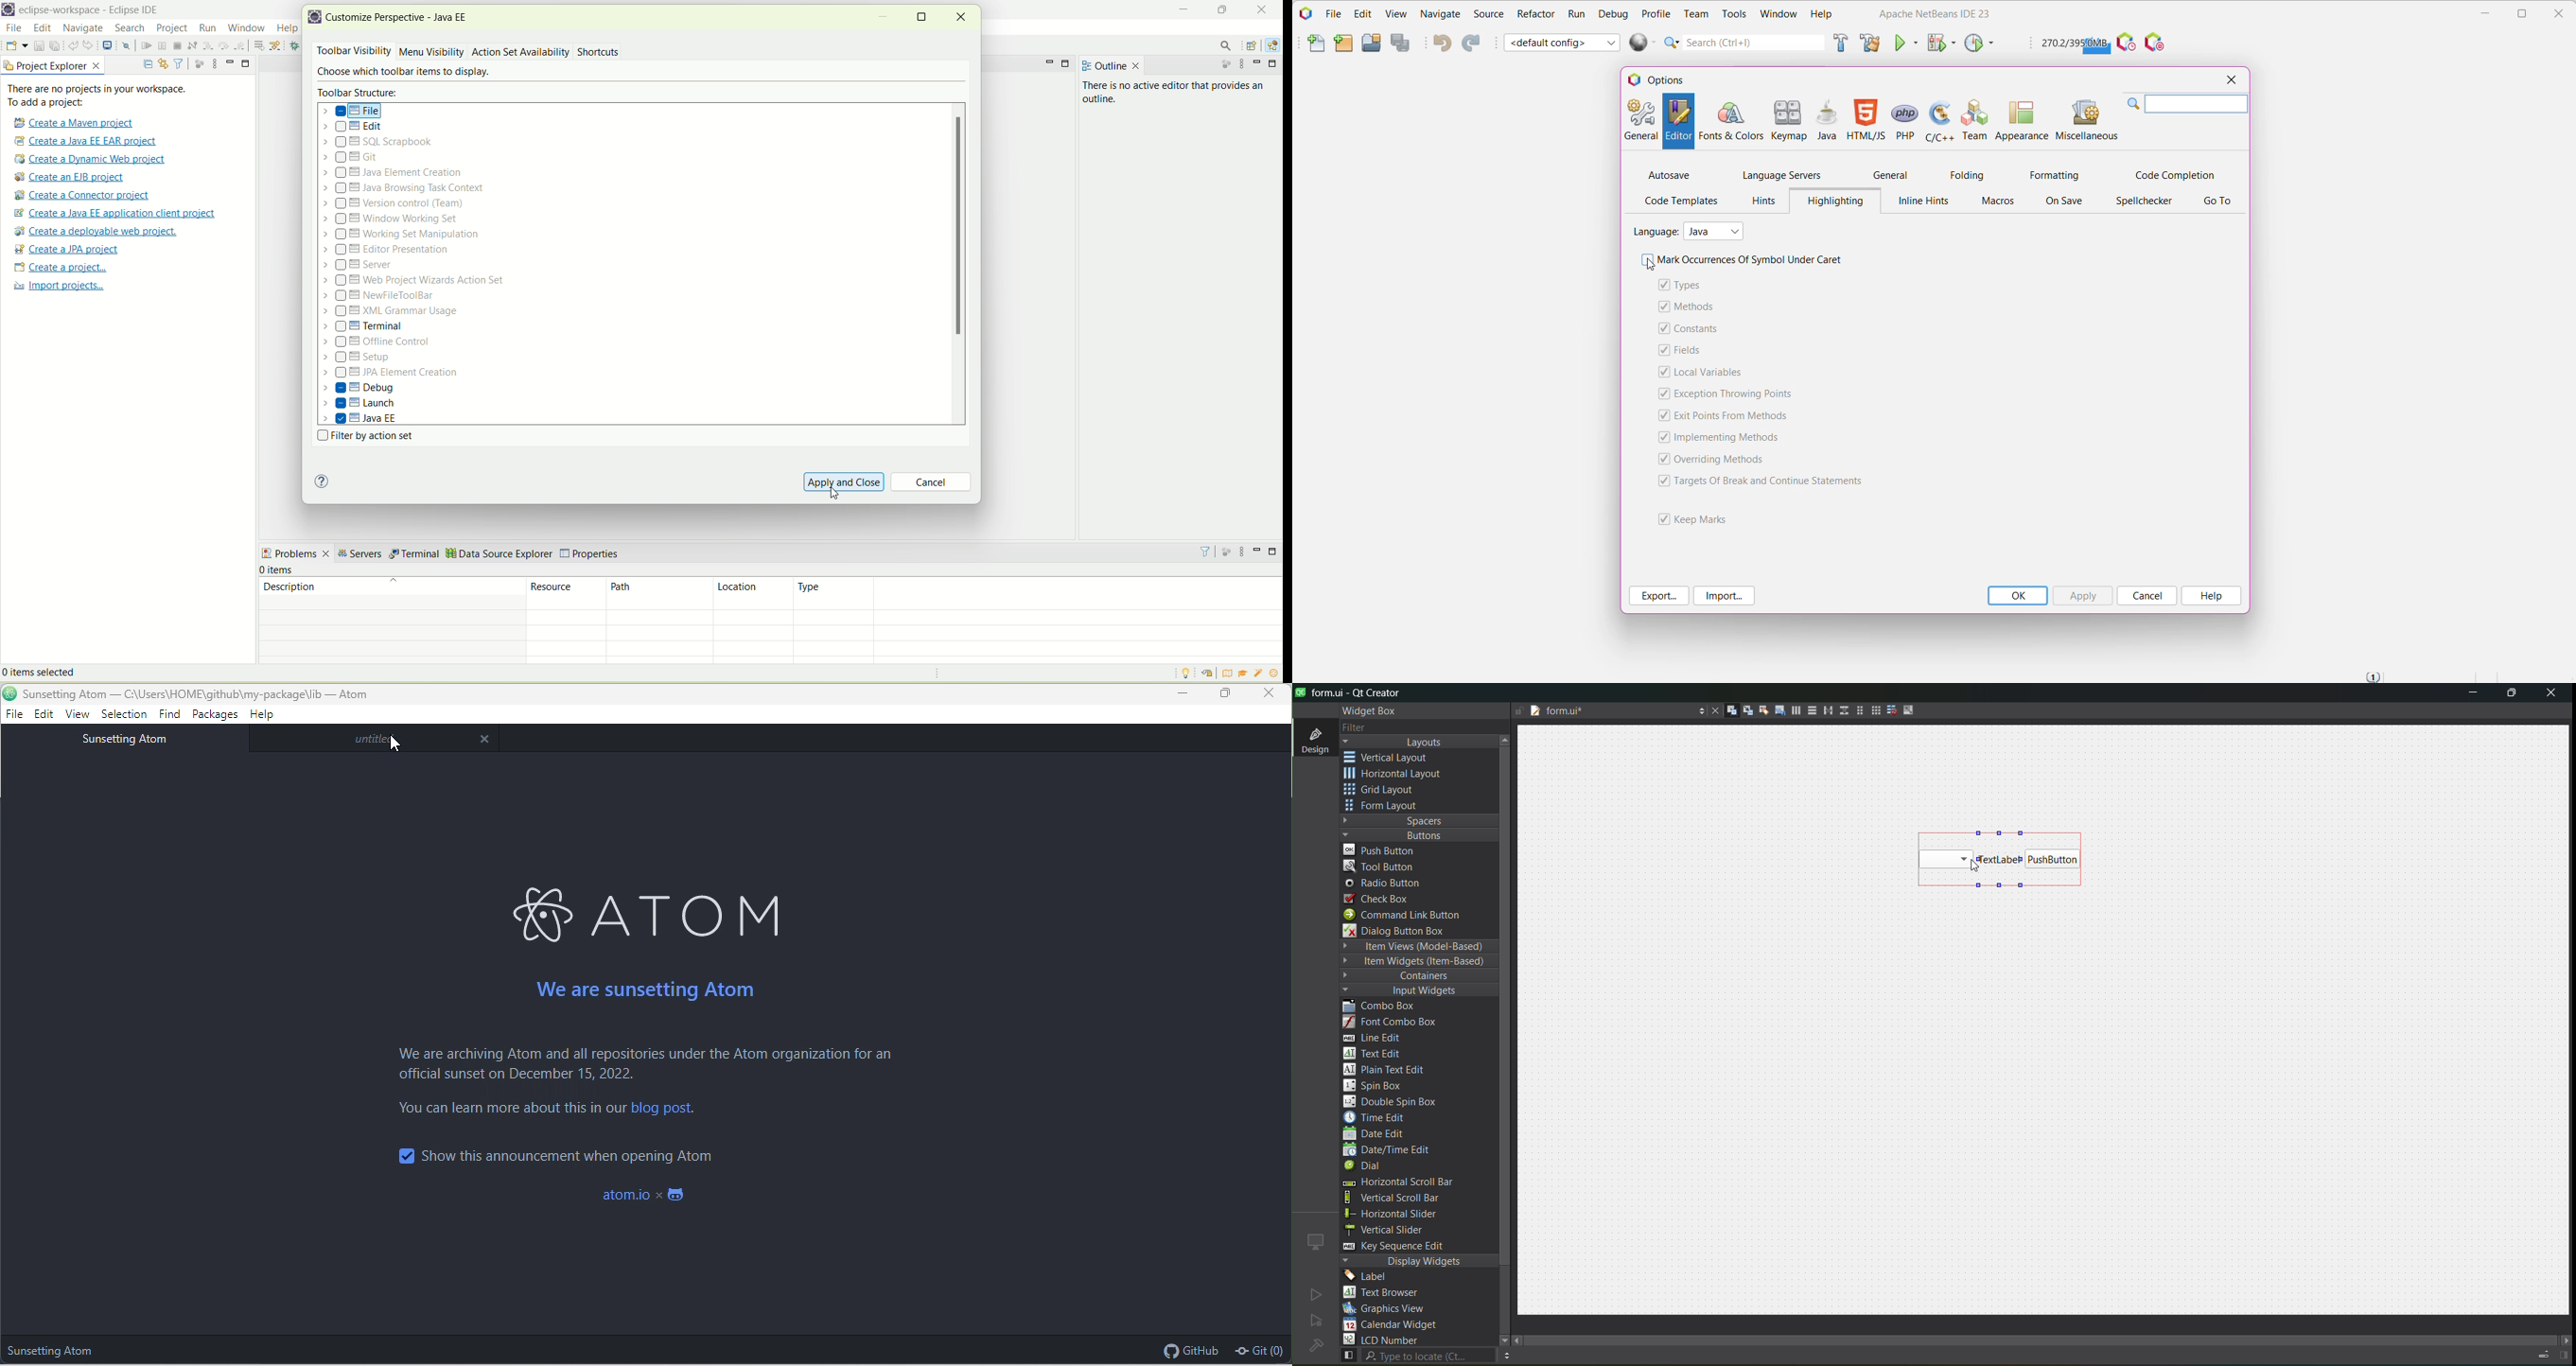 The width and height of the screenshot is (2576, 1372). I want to click on Macros, so click(1999, 202).